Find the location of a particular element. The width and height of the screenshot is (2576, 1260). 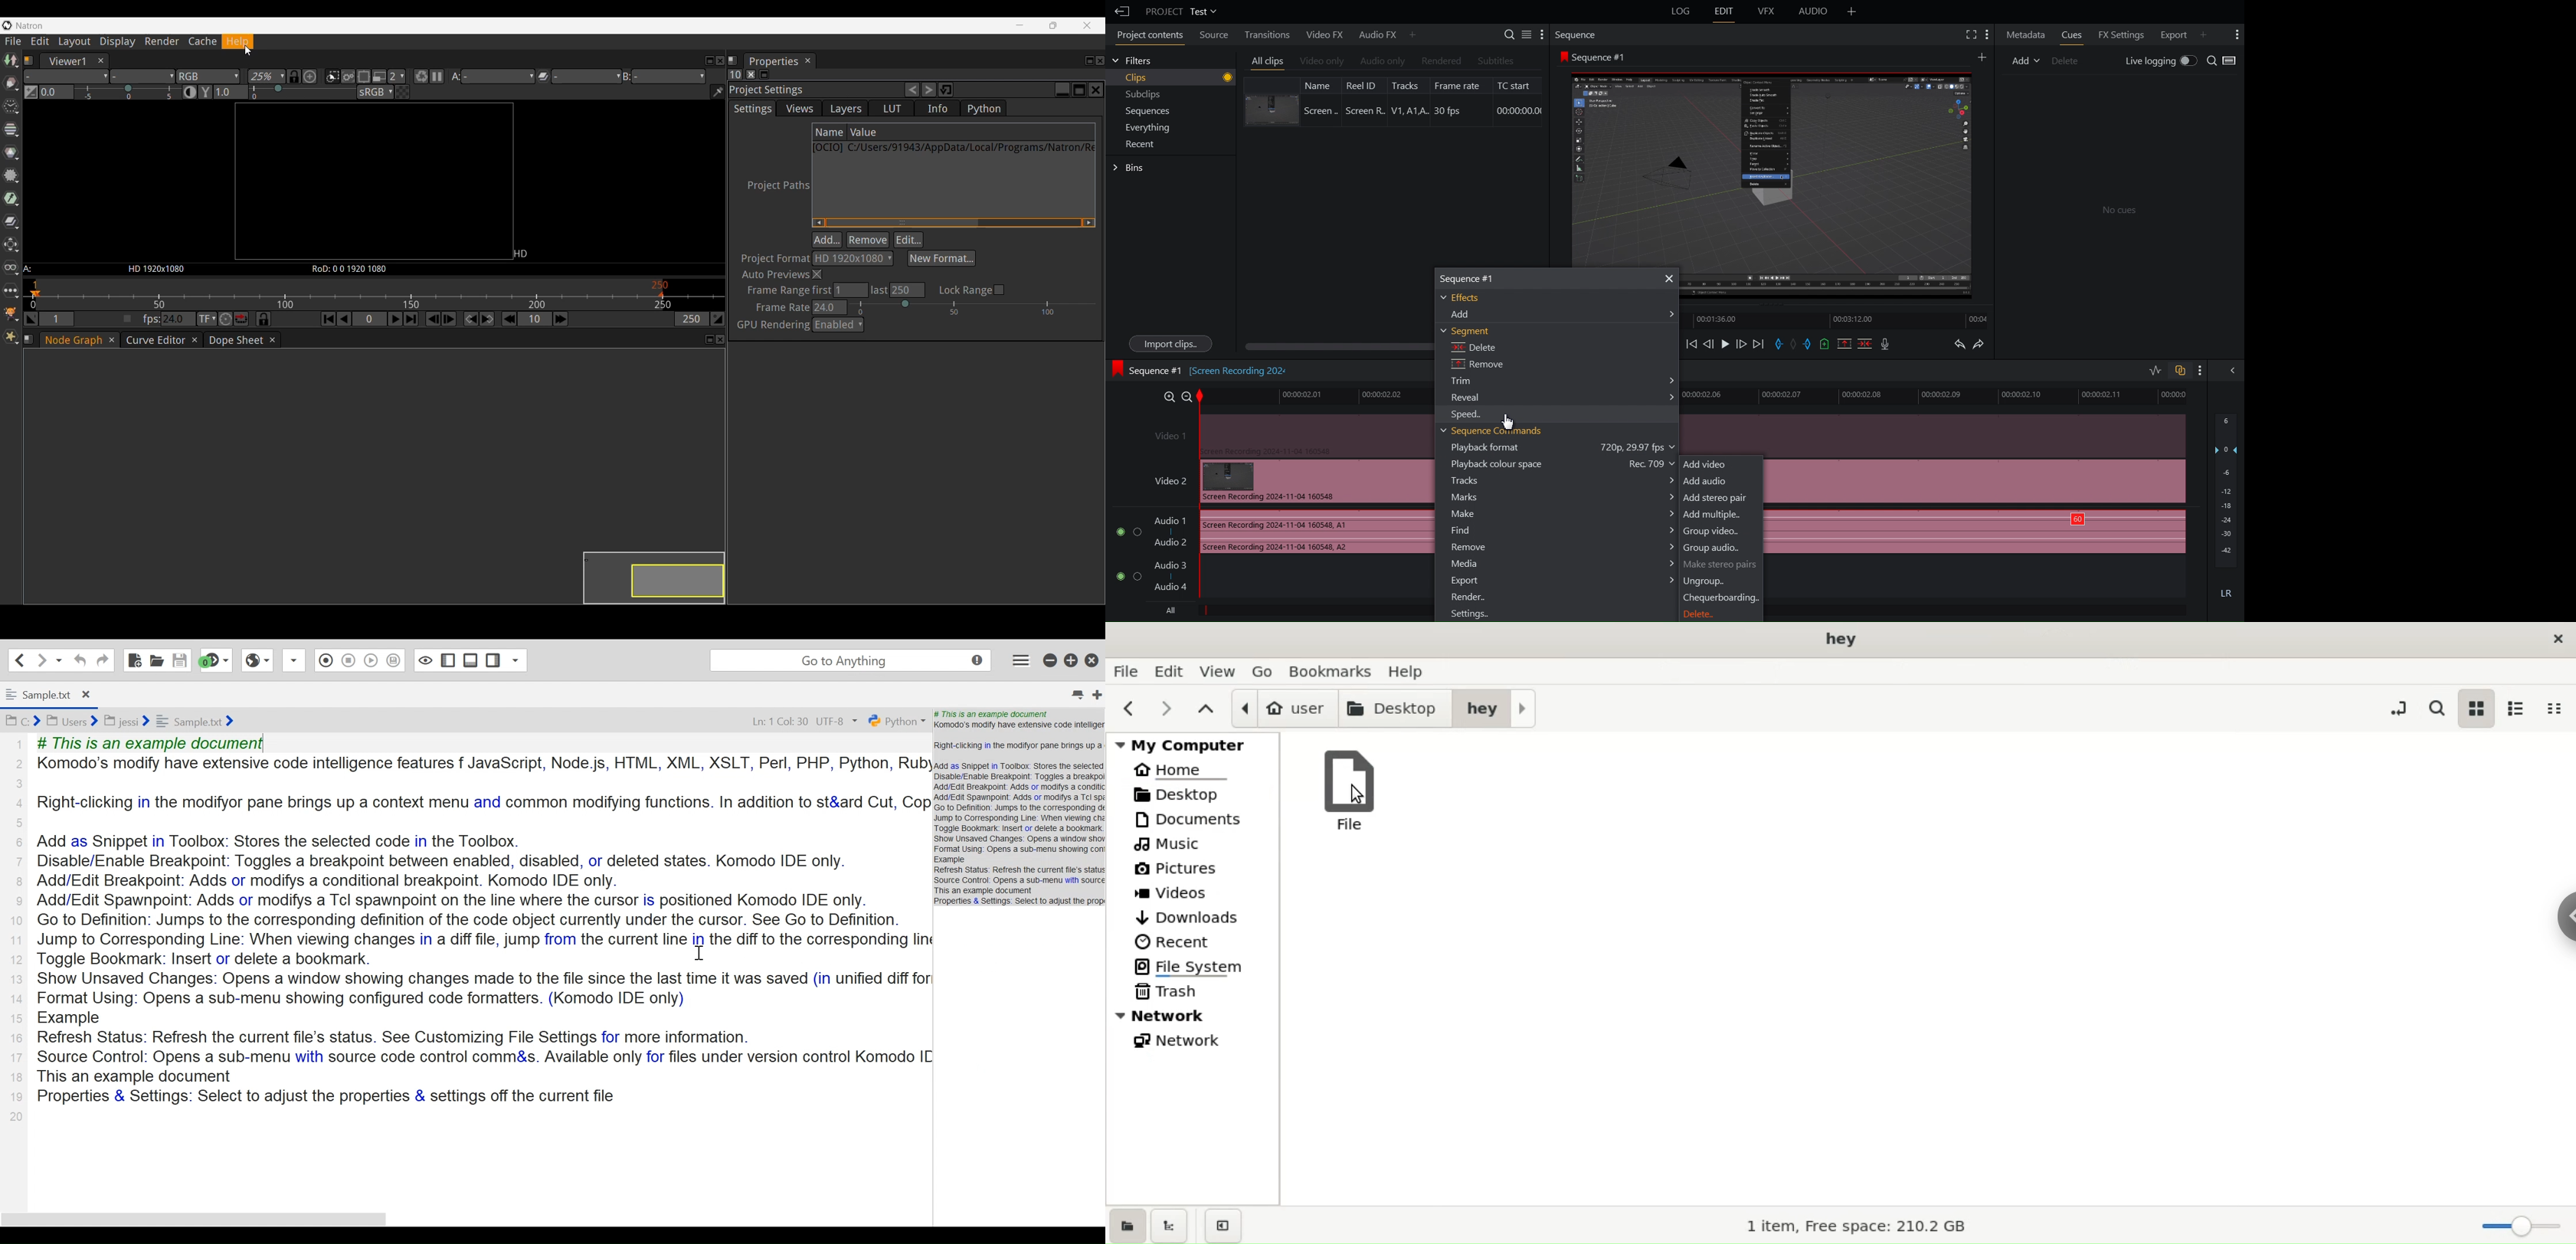

user is located at coordinates (1282, 709).